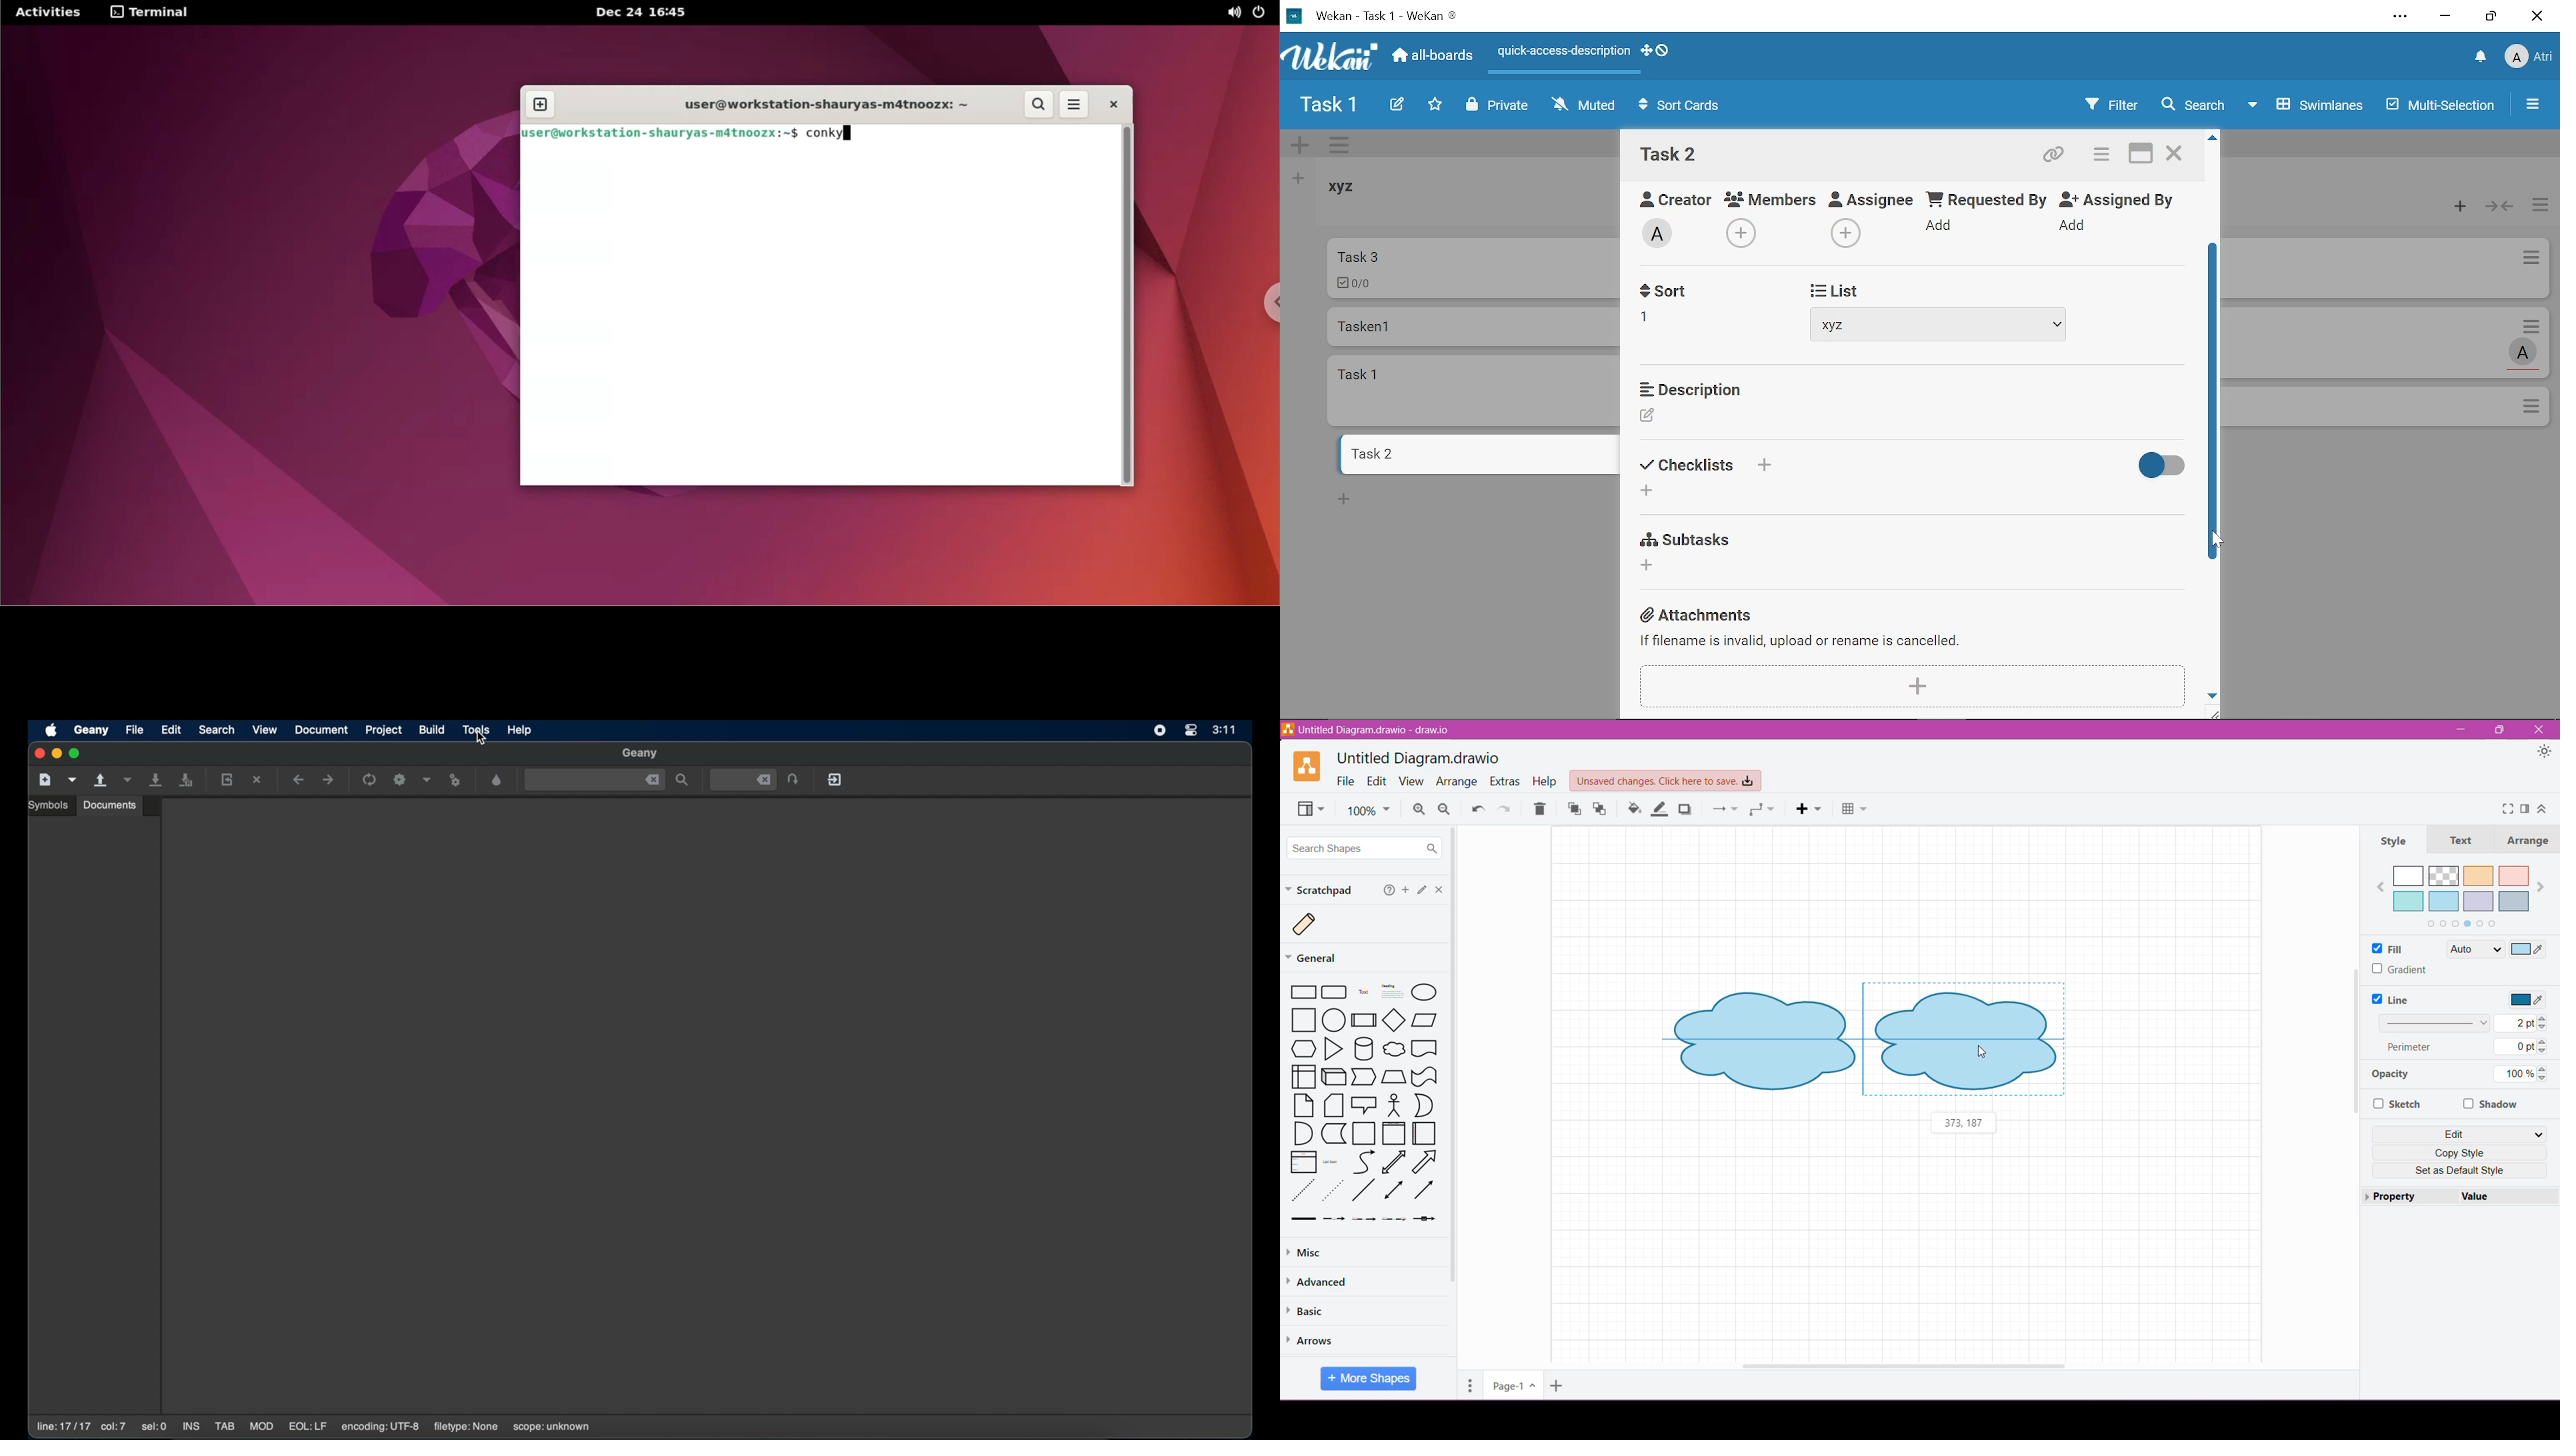  What do you see at coordinates (62, 1427) in the screenshot?
I see `line:17/17` at bounding box center [62, 1427].